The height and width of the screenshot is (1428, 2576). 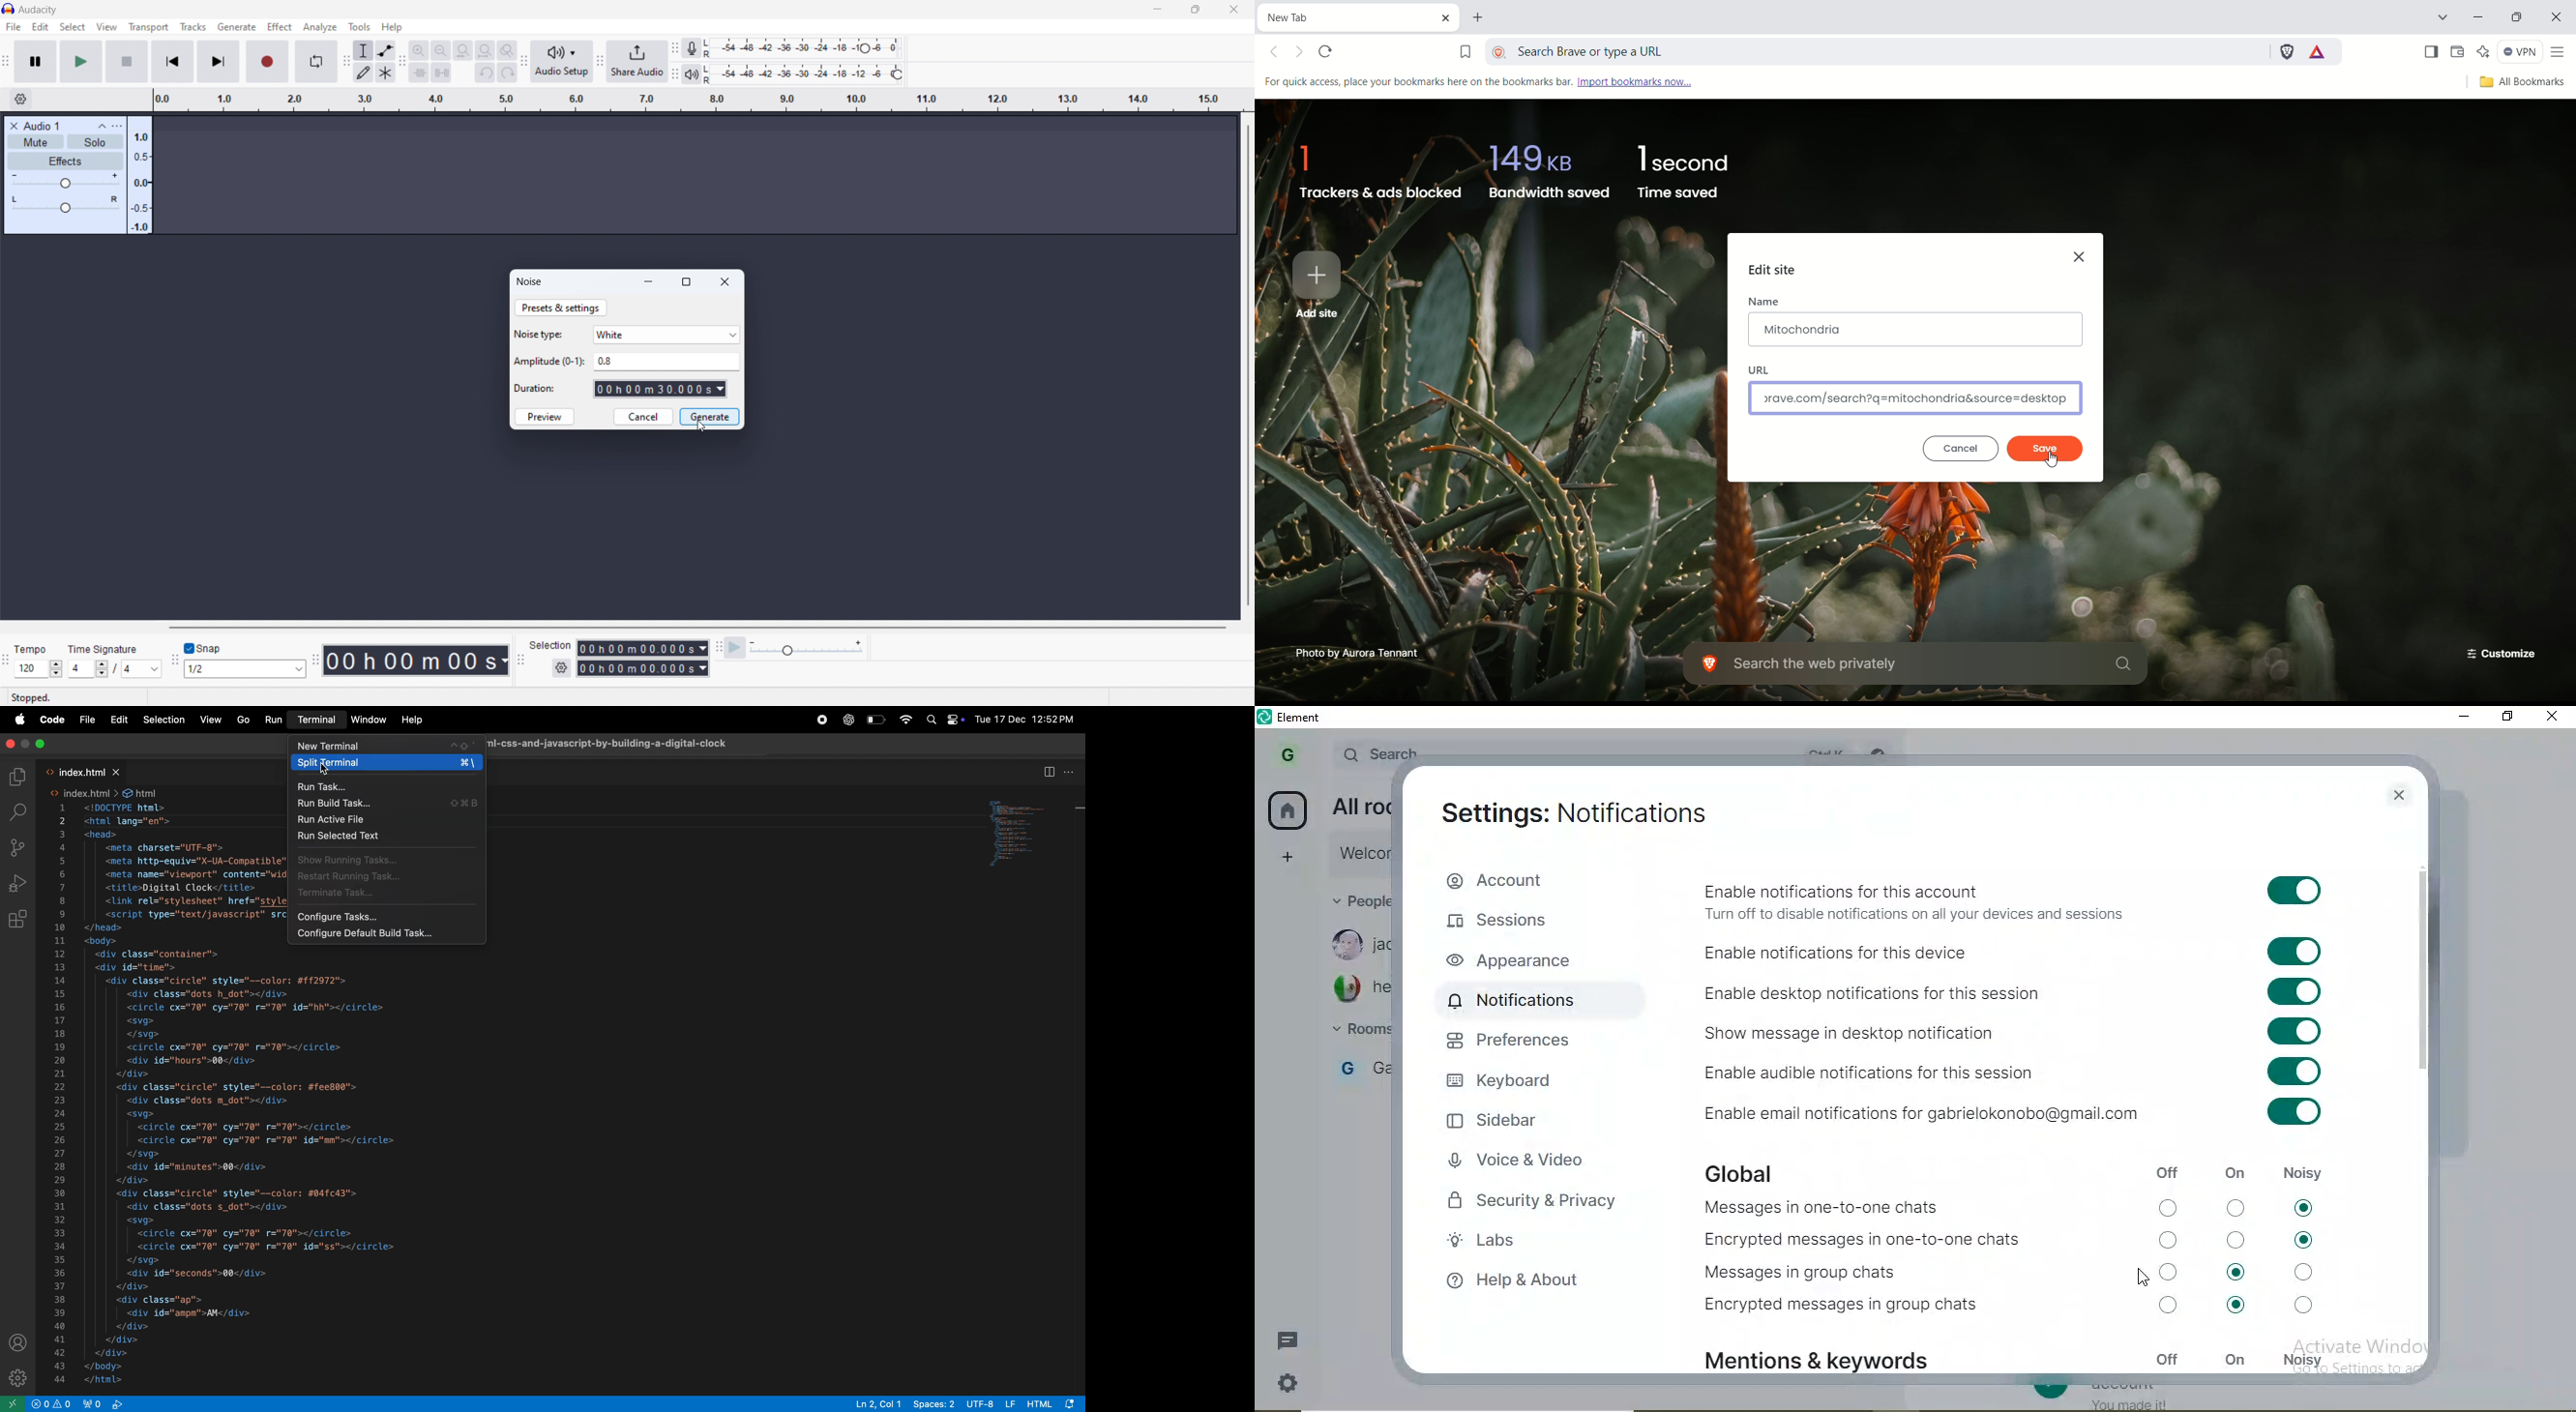 I want to click on preview, so click(x=545, y=416).